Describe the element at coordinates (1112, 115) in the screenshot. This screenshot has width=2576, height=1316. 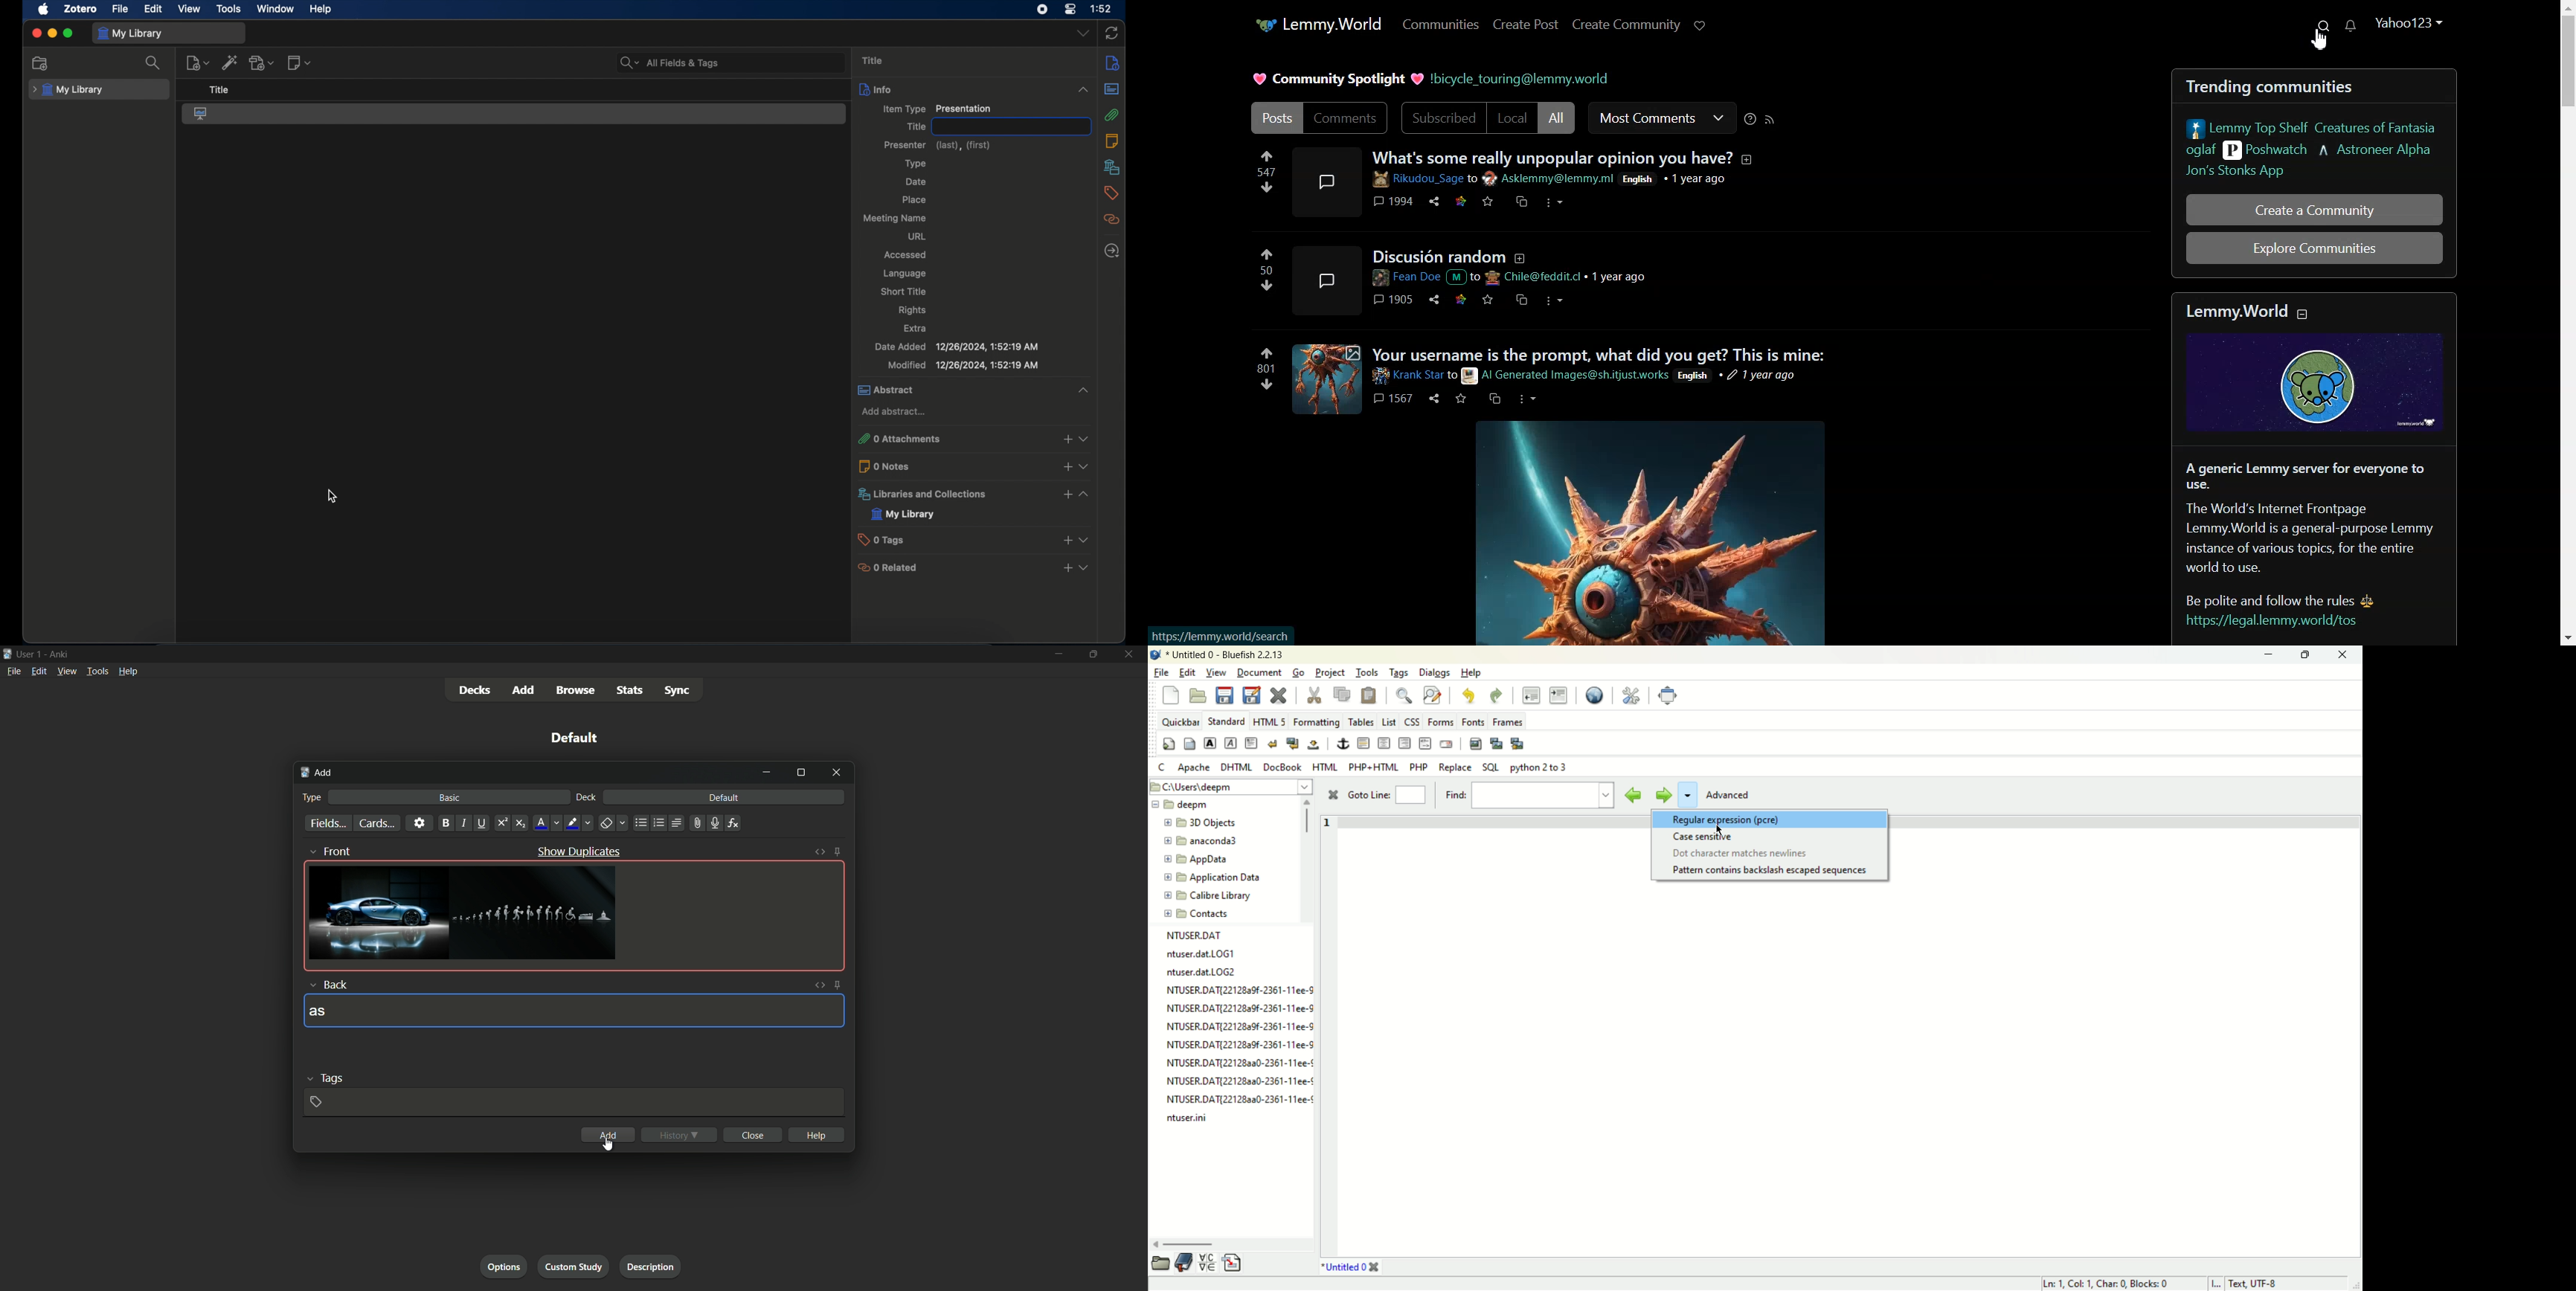
I see `attachments` at that location.